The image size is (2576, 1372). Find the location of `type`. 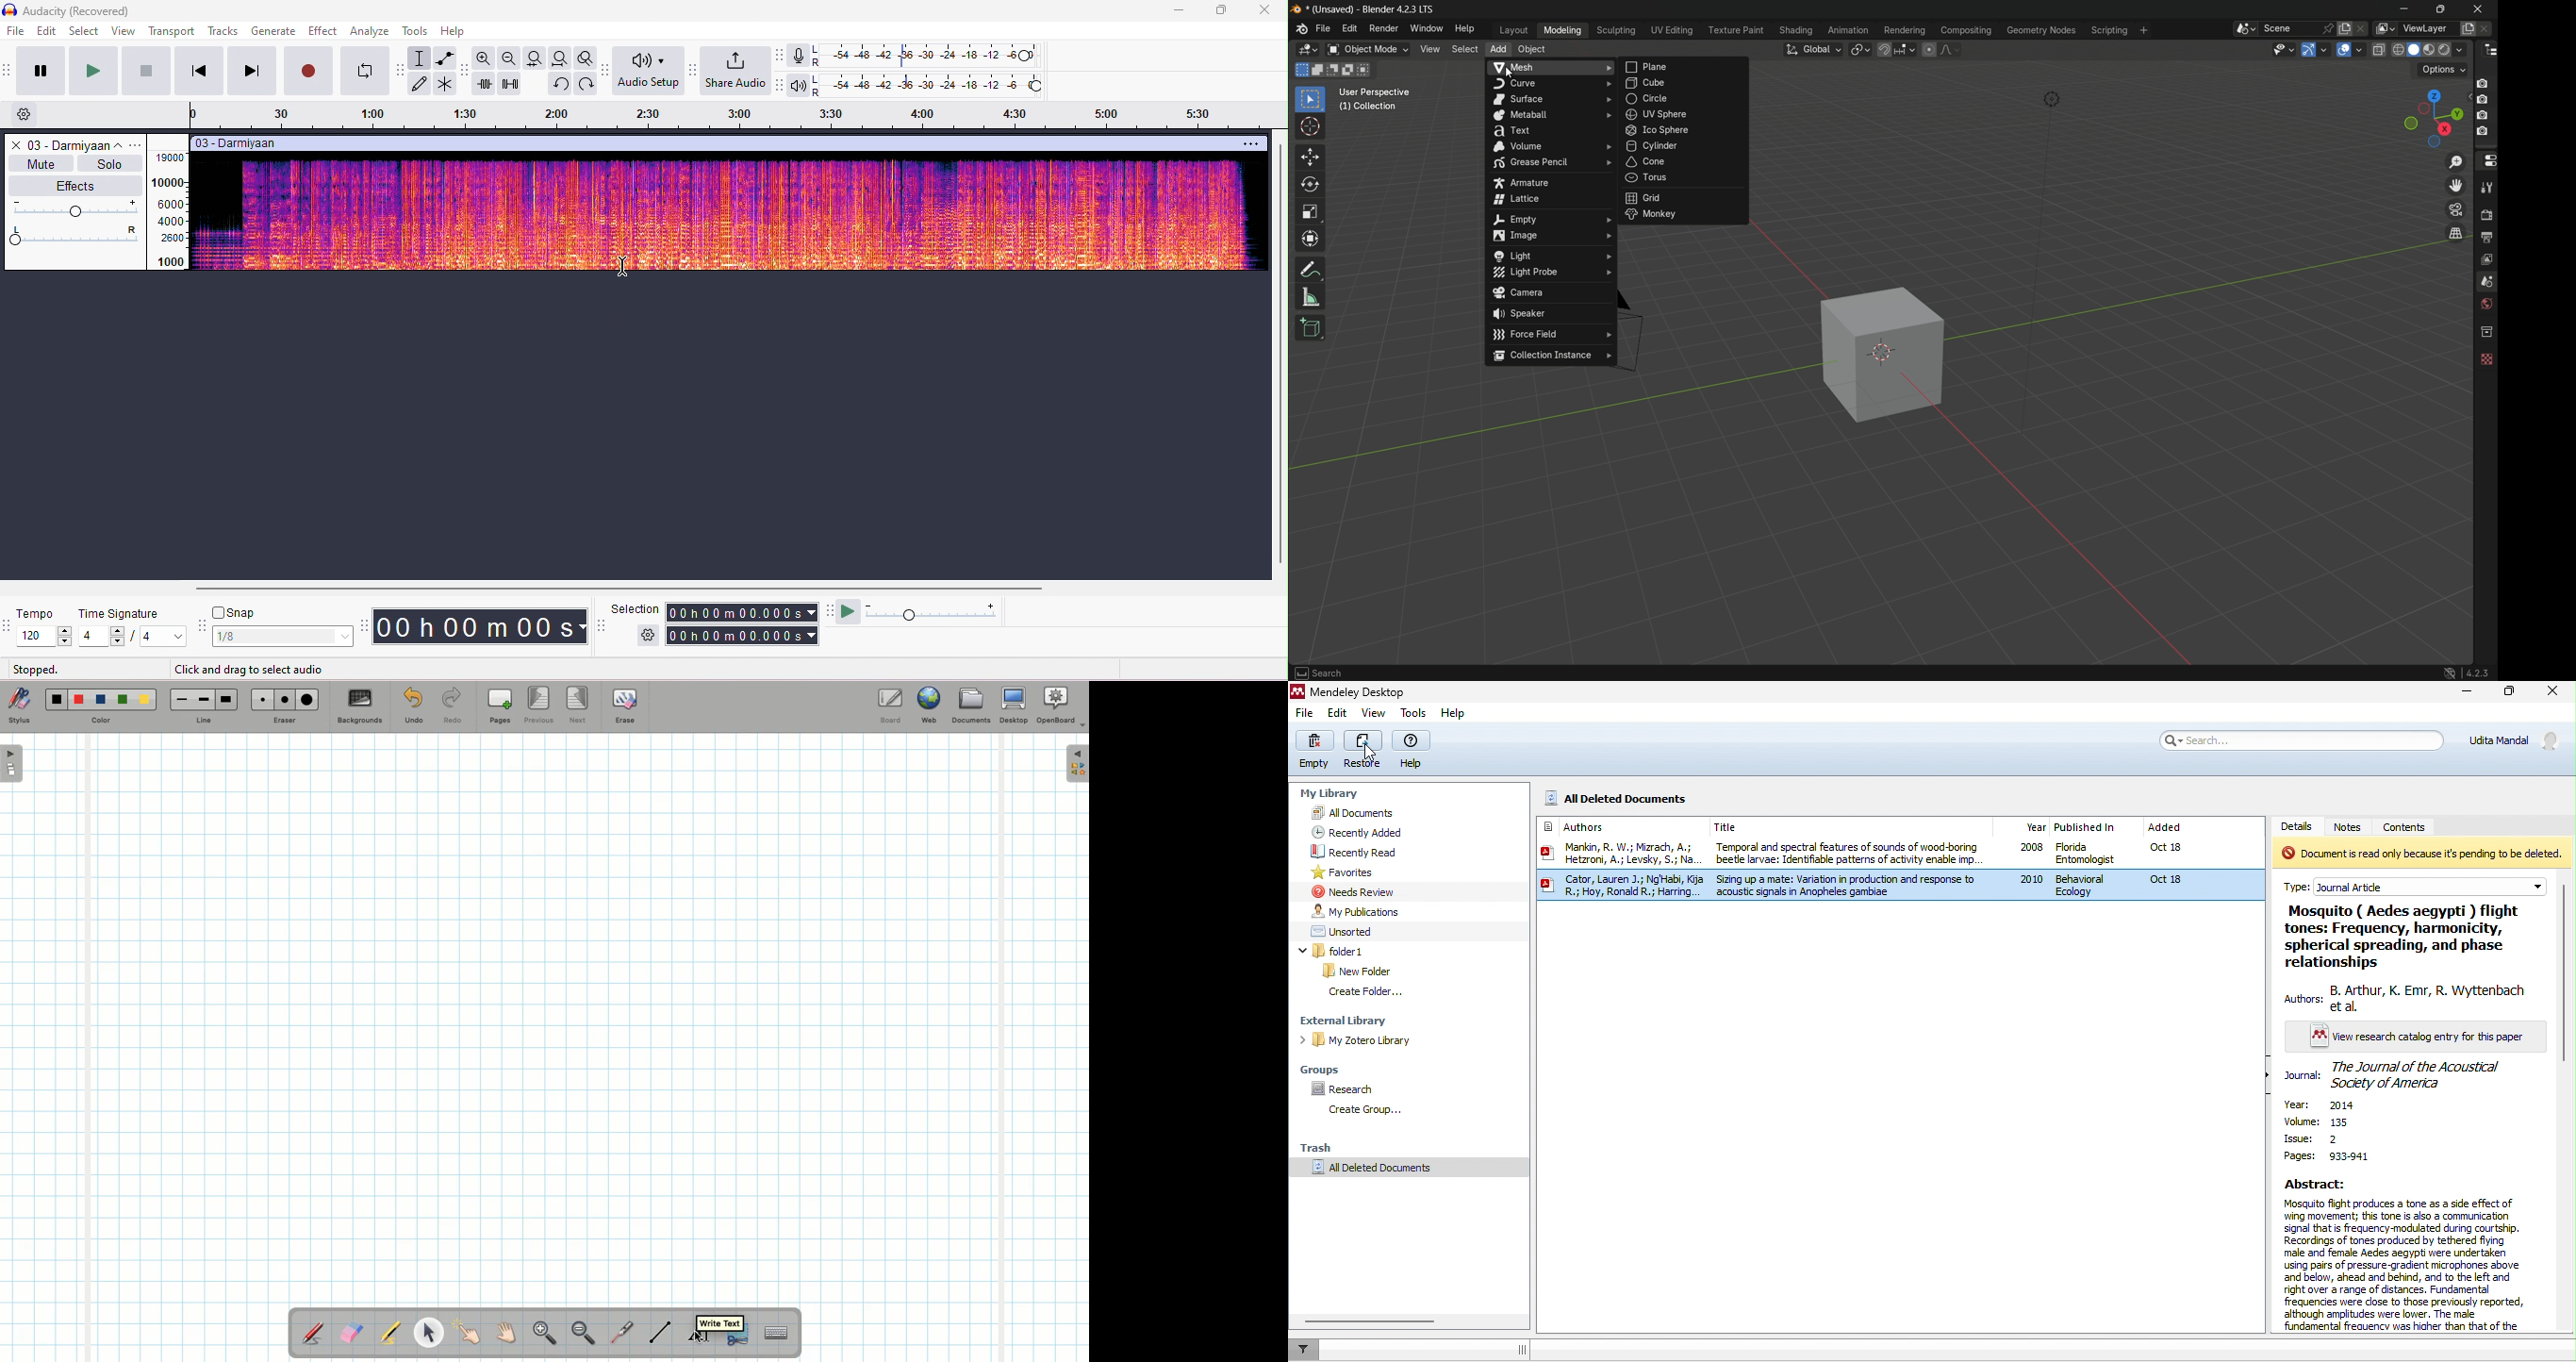

type is located at coordinates (2424, 883).